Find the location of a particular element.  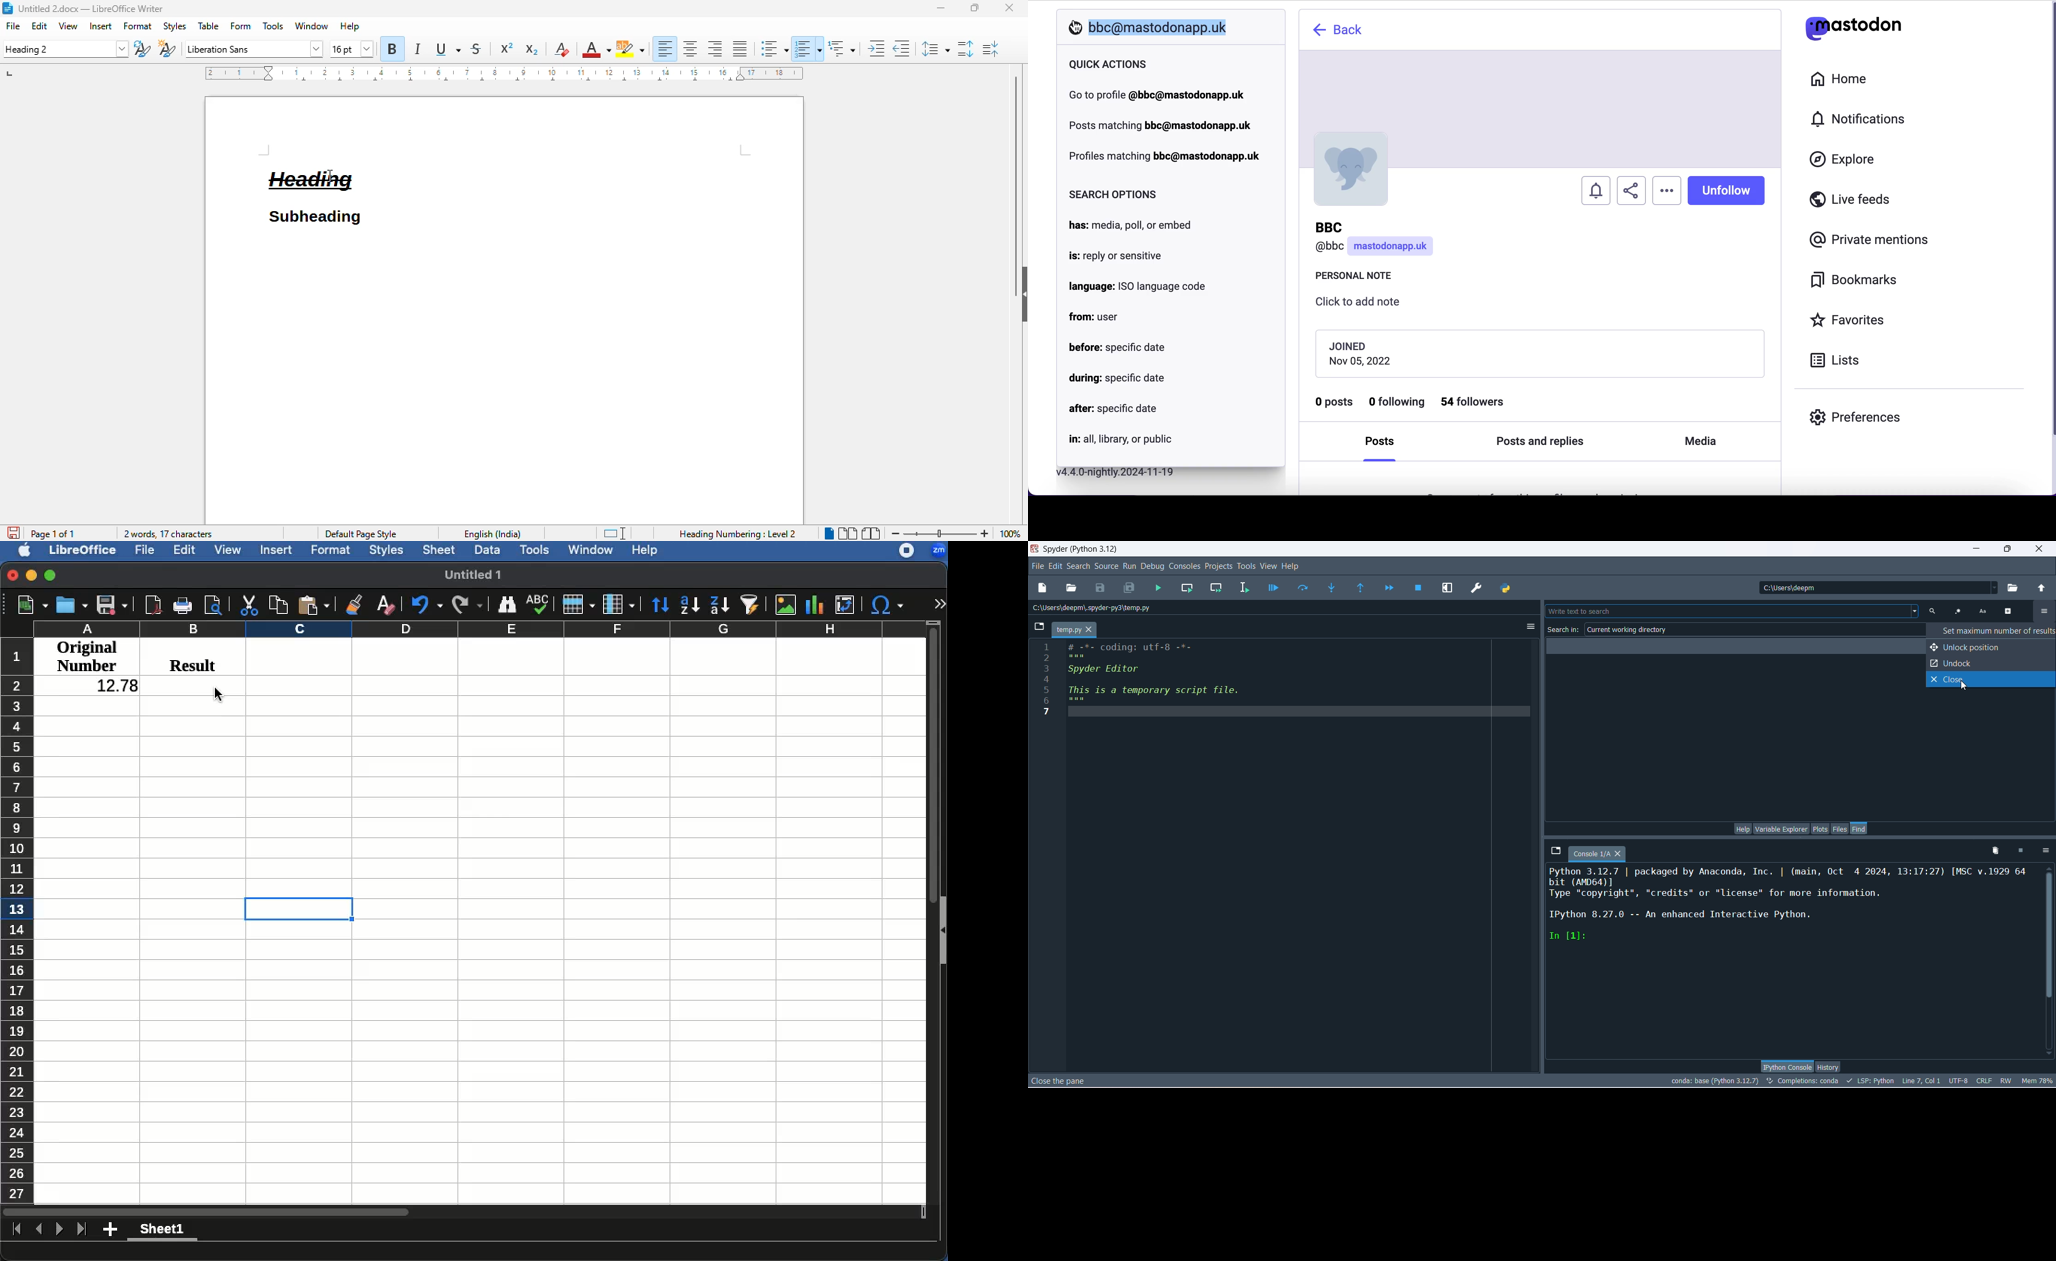

IPython console is located at coordinates (1787, 1066).